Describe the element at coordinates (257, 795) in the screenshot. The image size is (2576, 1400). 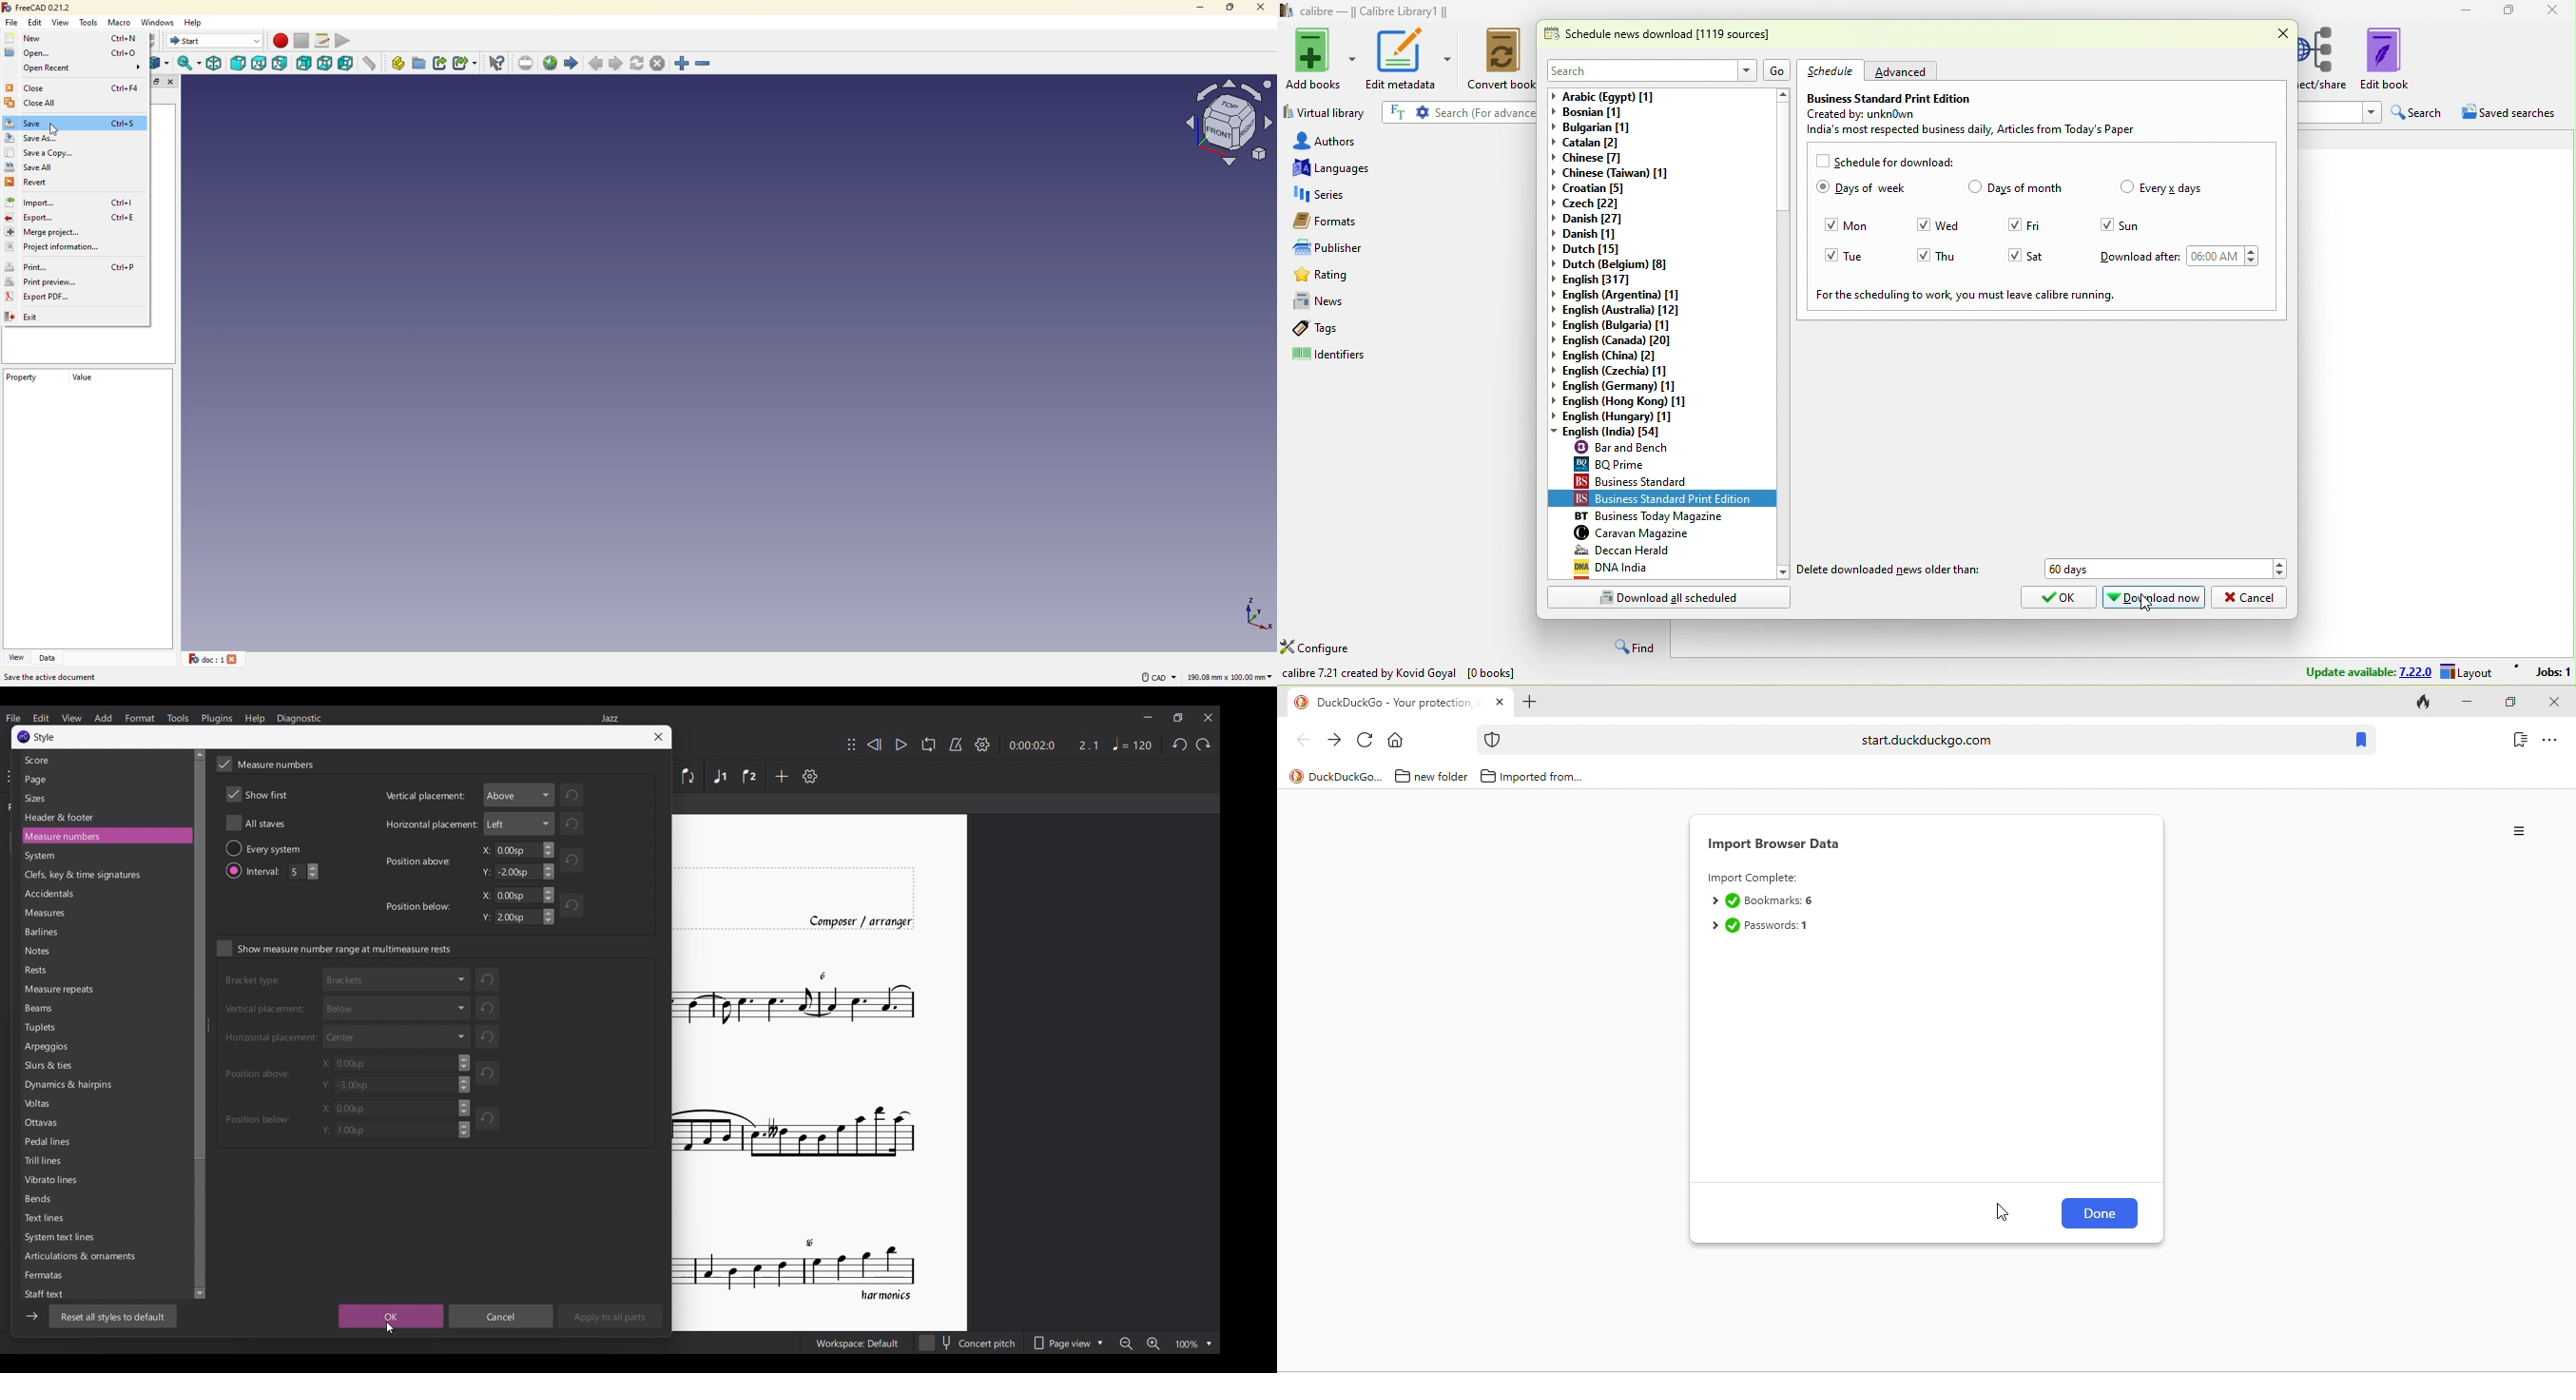
I see `Toggle show first` at that location.